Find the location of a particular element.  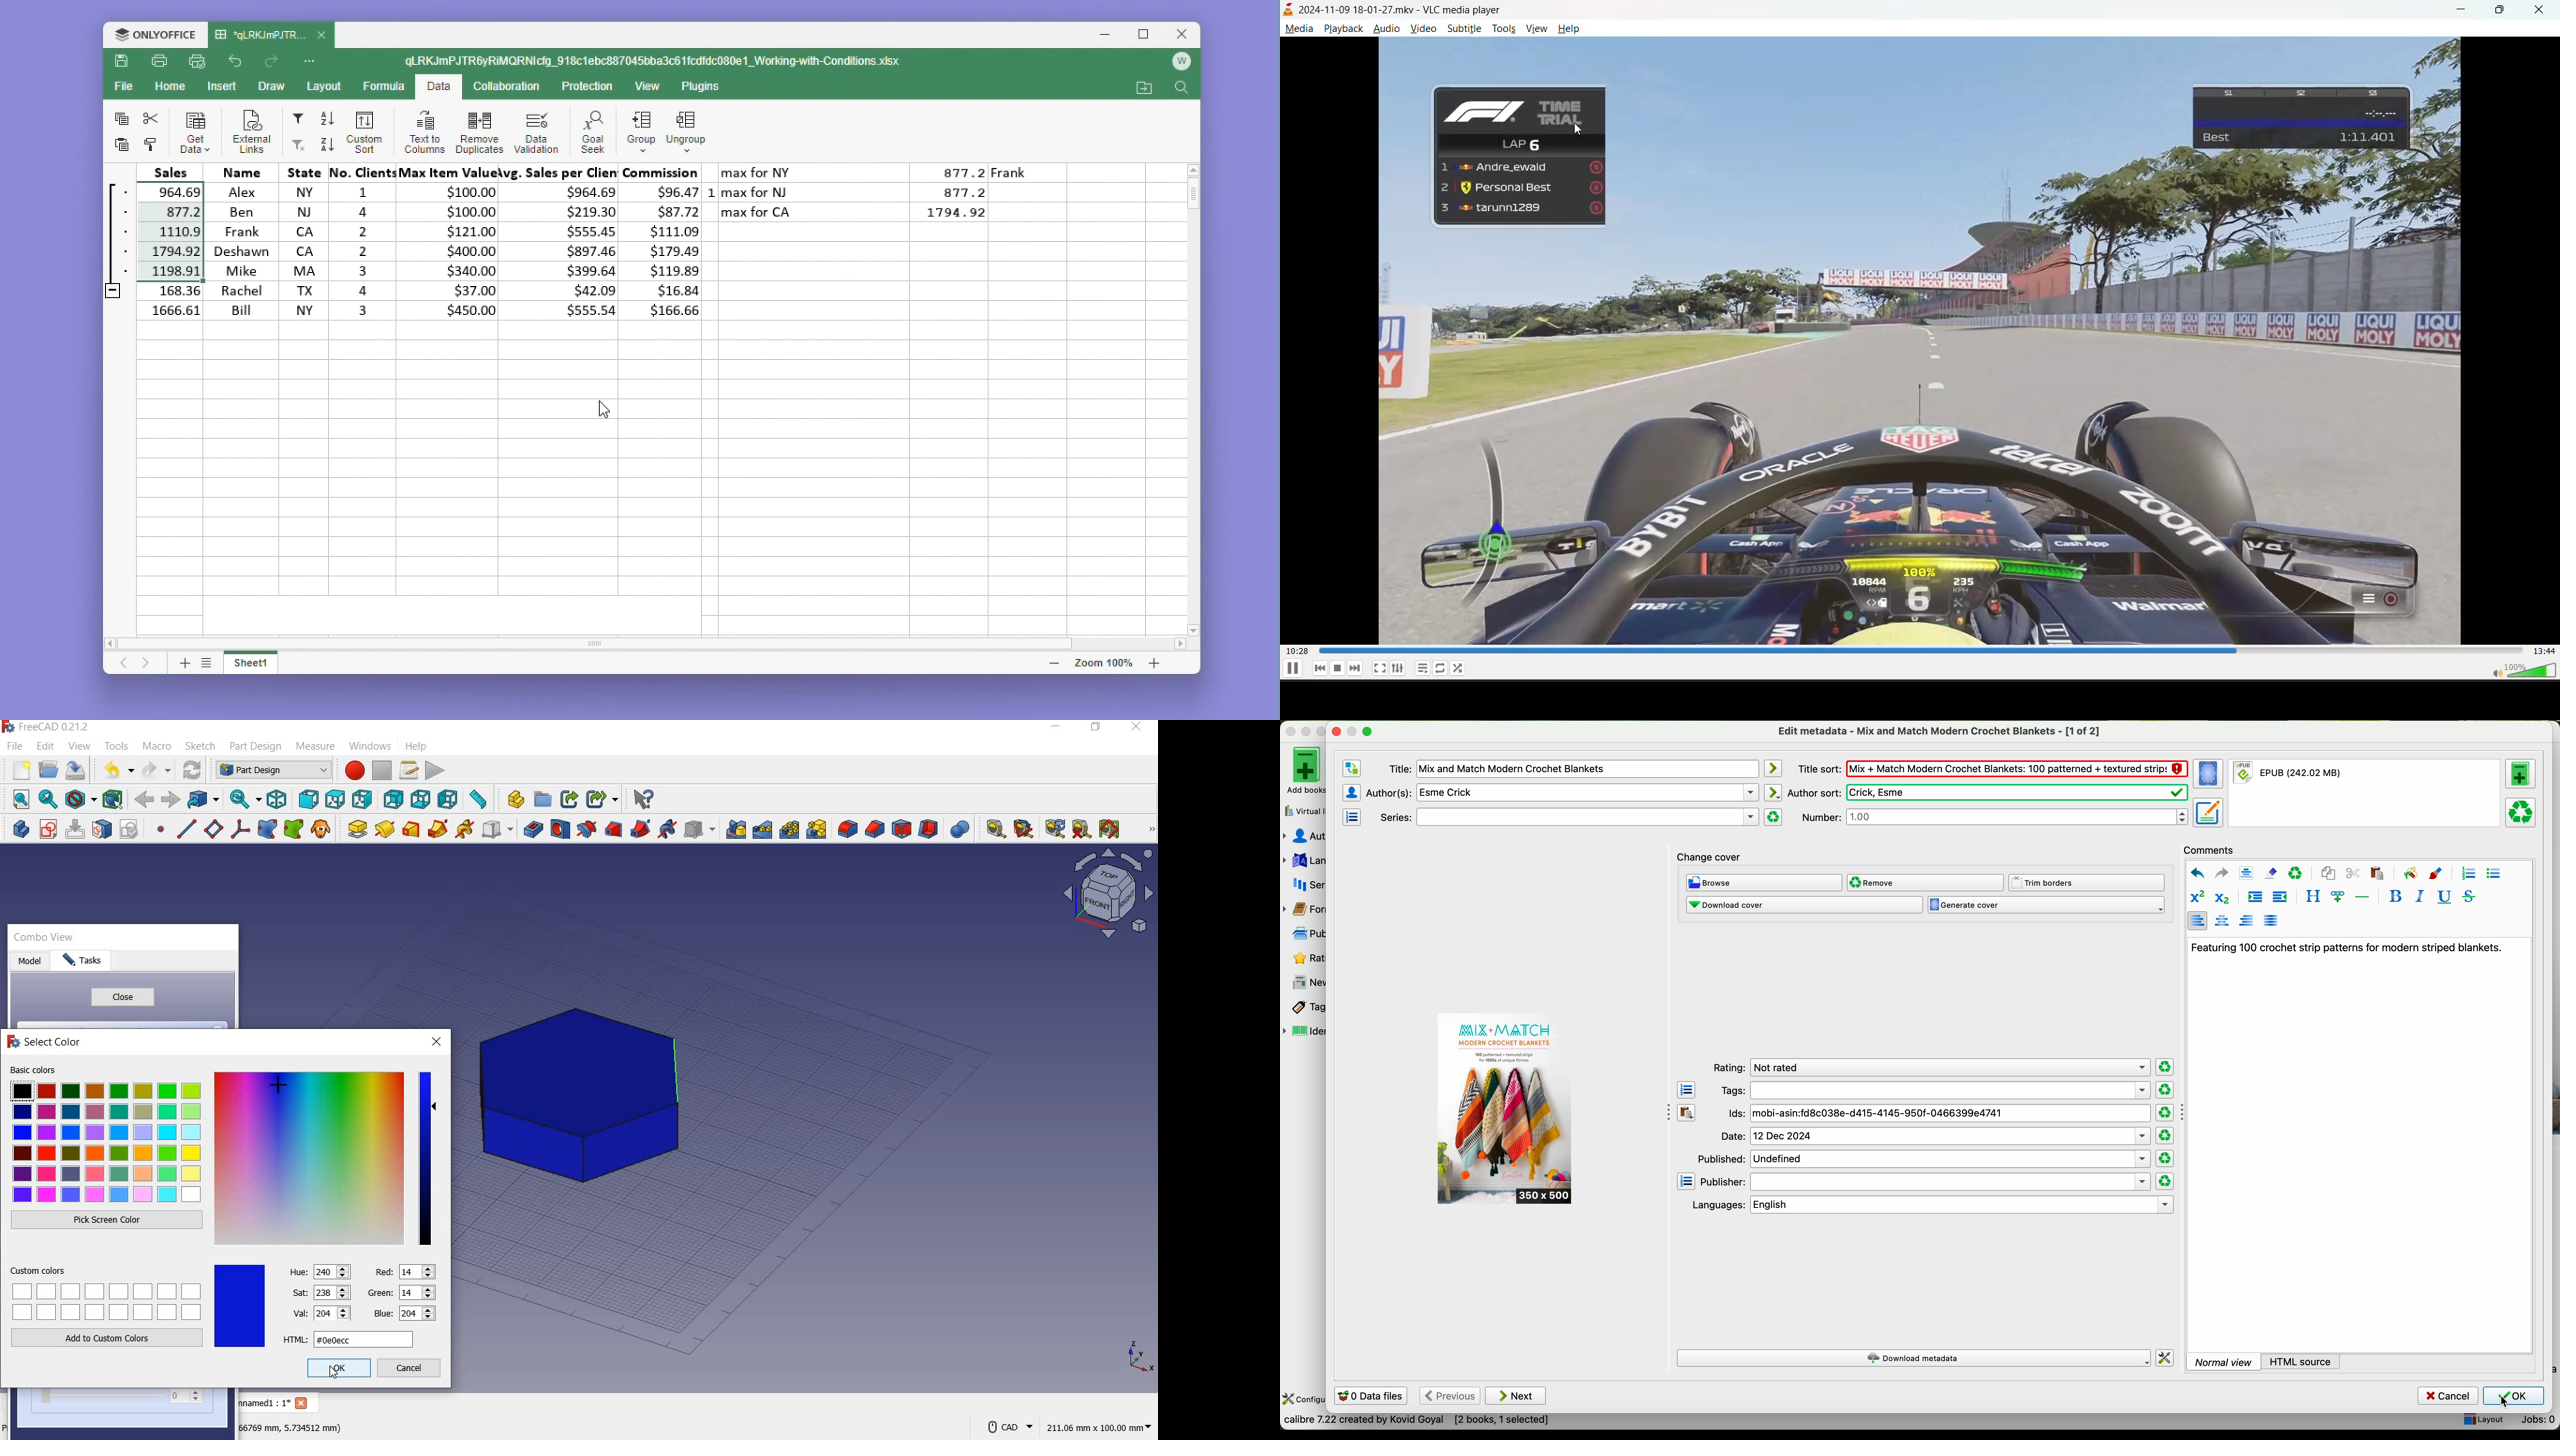

rear is located at coordinates (394, 799).